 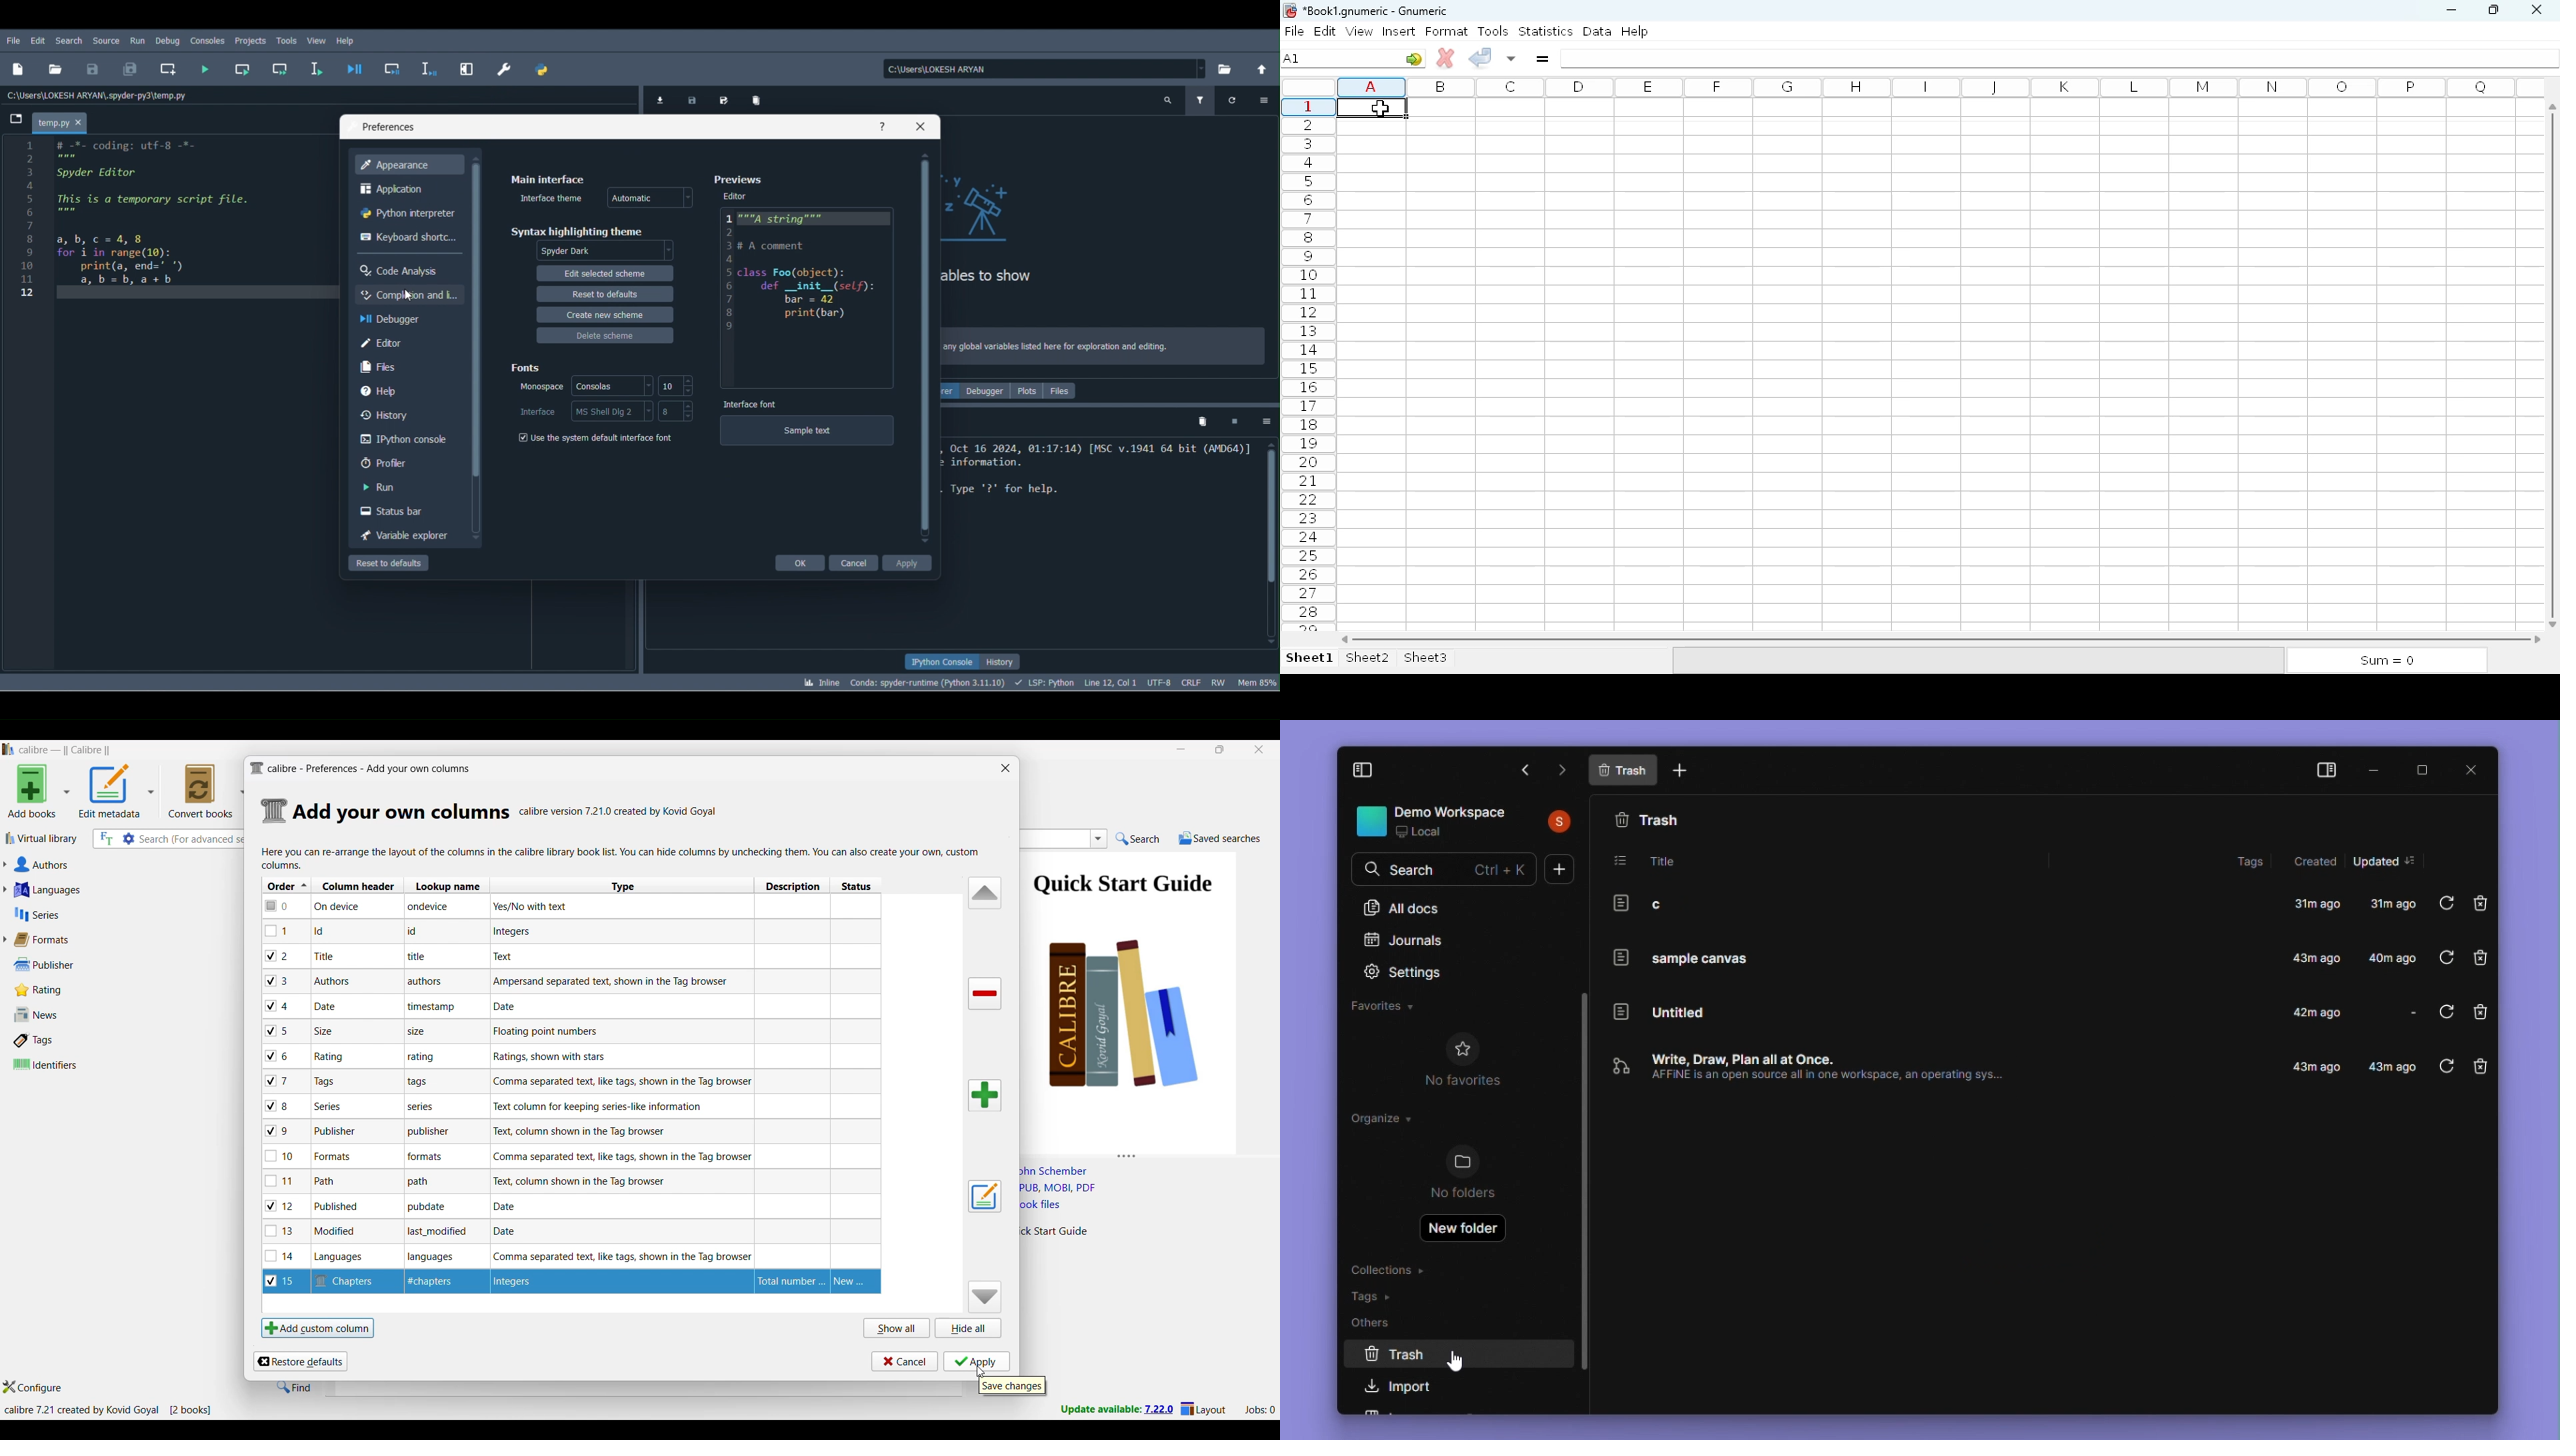 I want to click on Tags, so click(x=1378, y=1296).